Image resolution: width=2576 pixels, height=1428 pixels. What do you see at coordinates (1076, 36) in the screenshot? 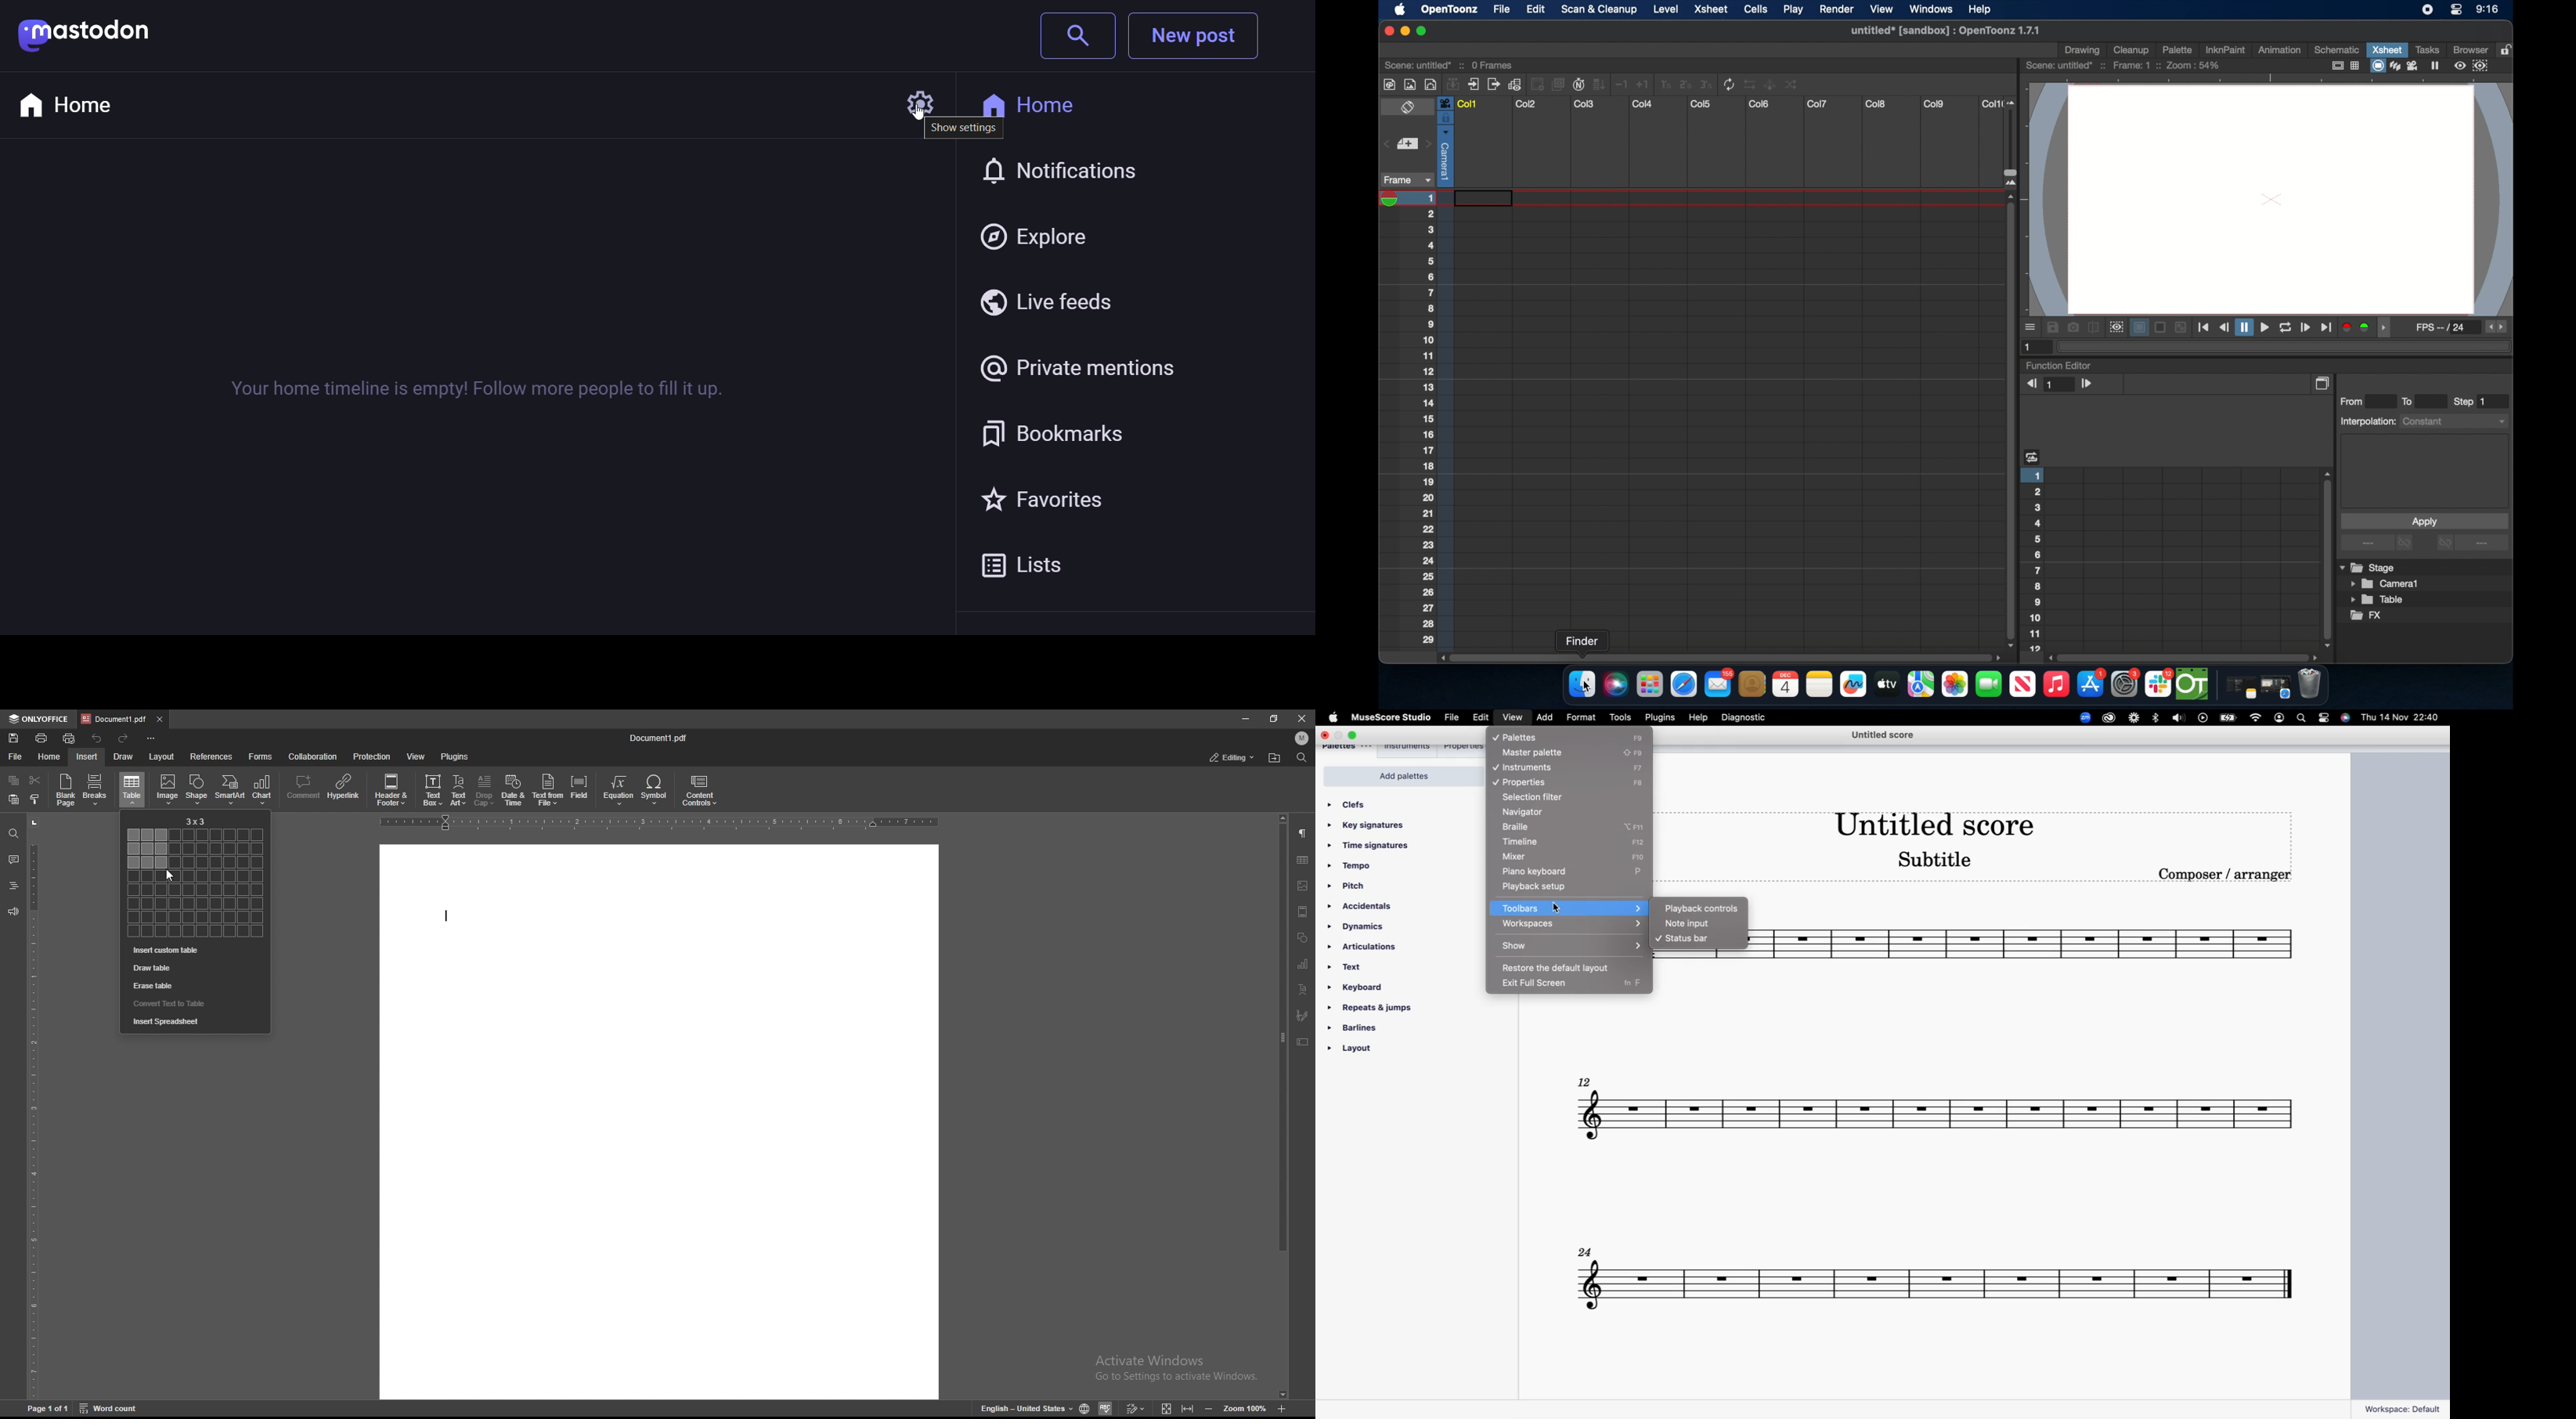
I see `search` at bounding box center [1076, 36].